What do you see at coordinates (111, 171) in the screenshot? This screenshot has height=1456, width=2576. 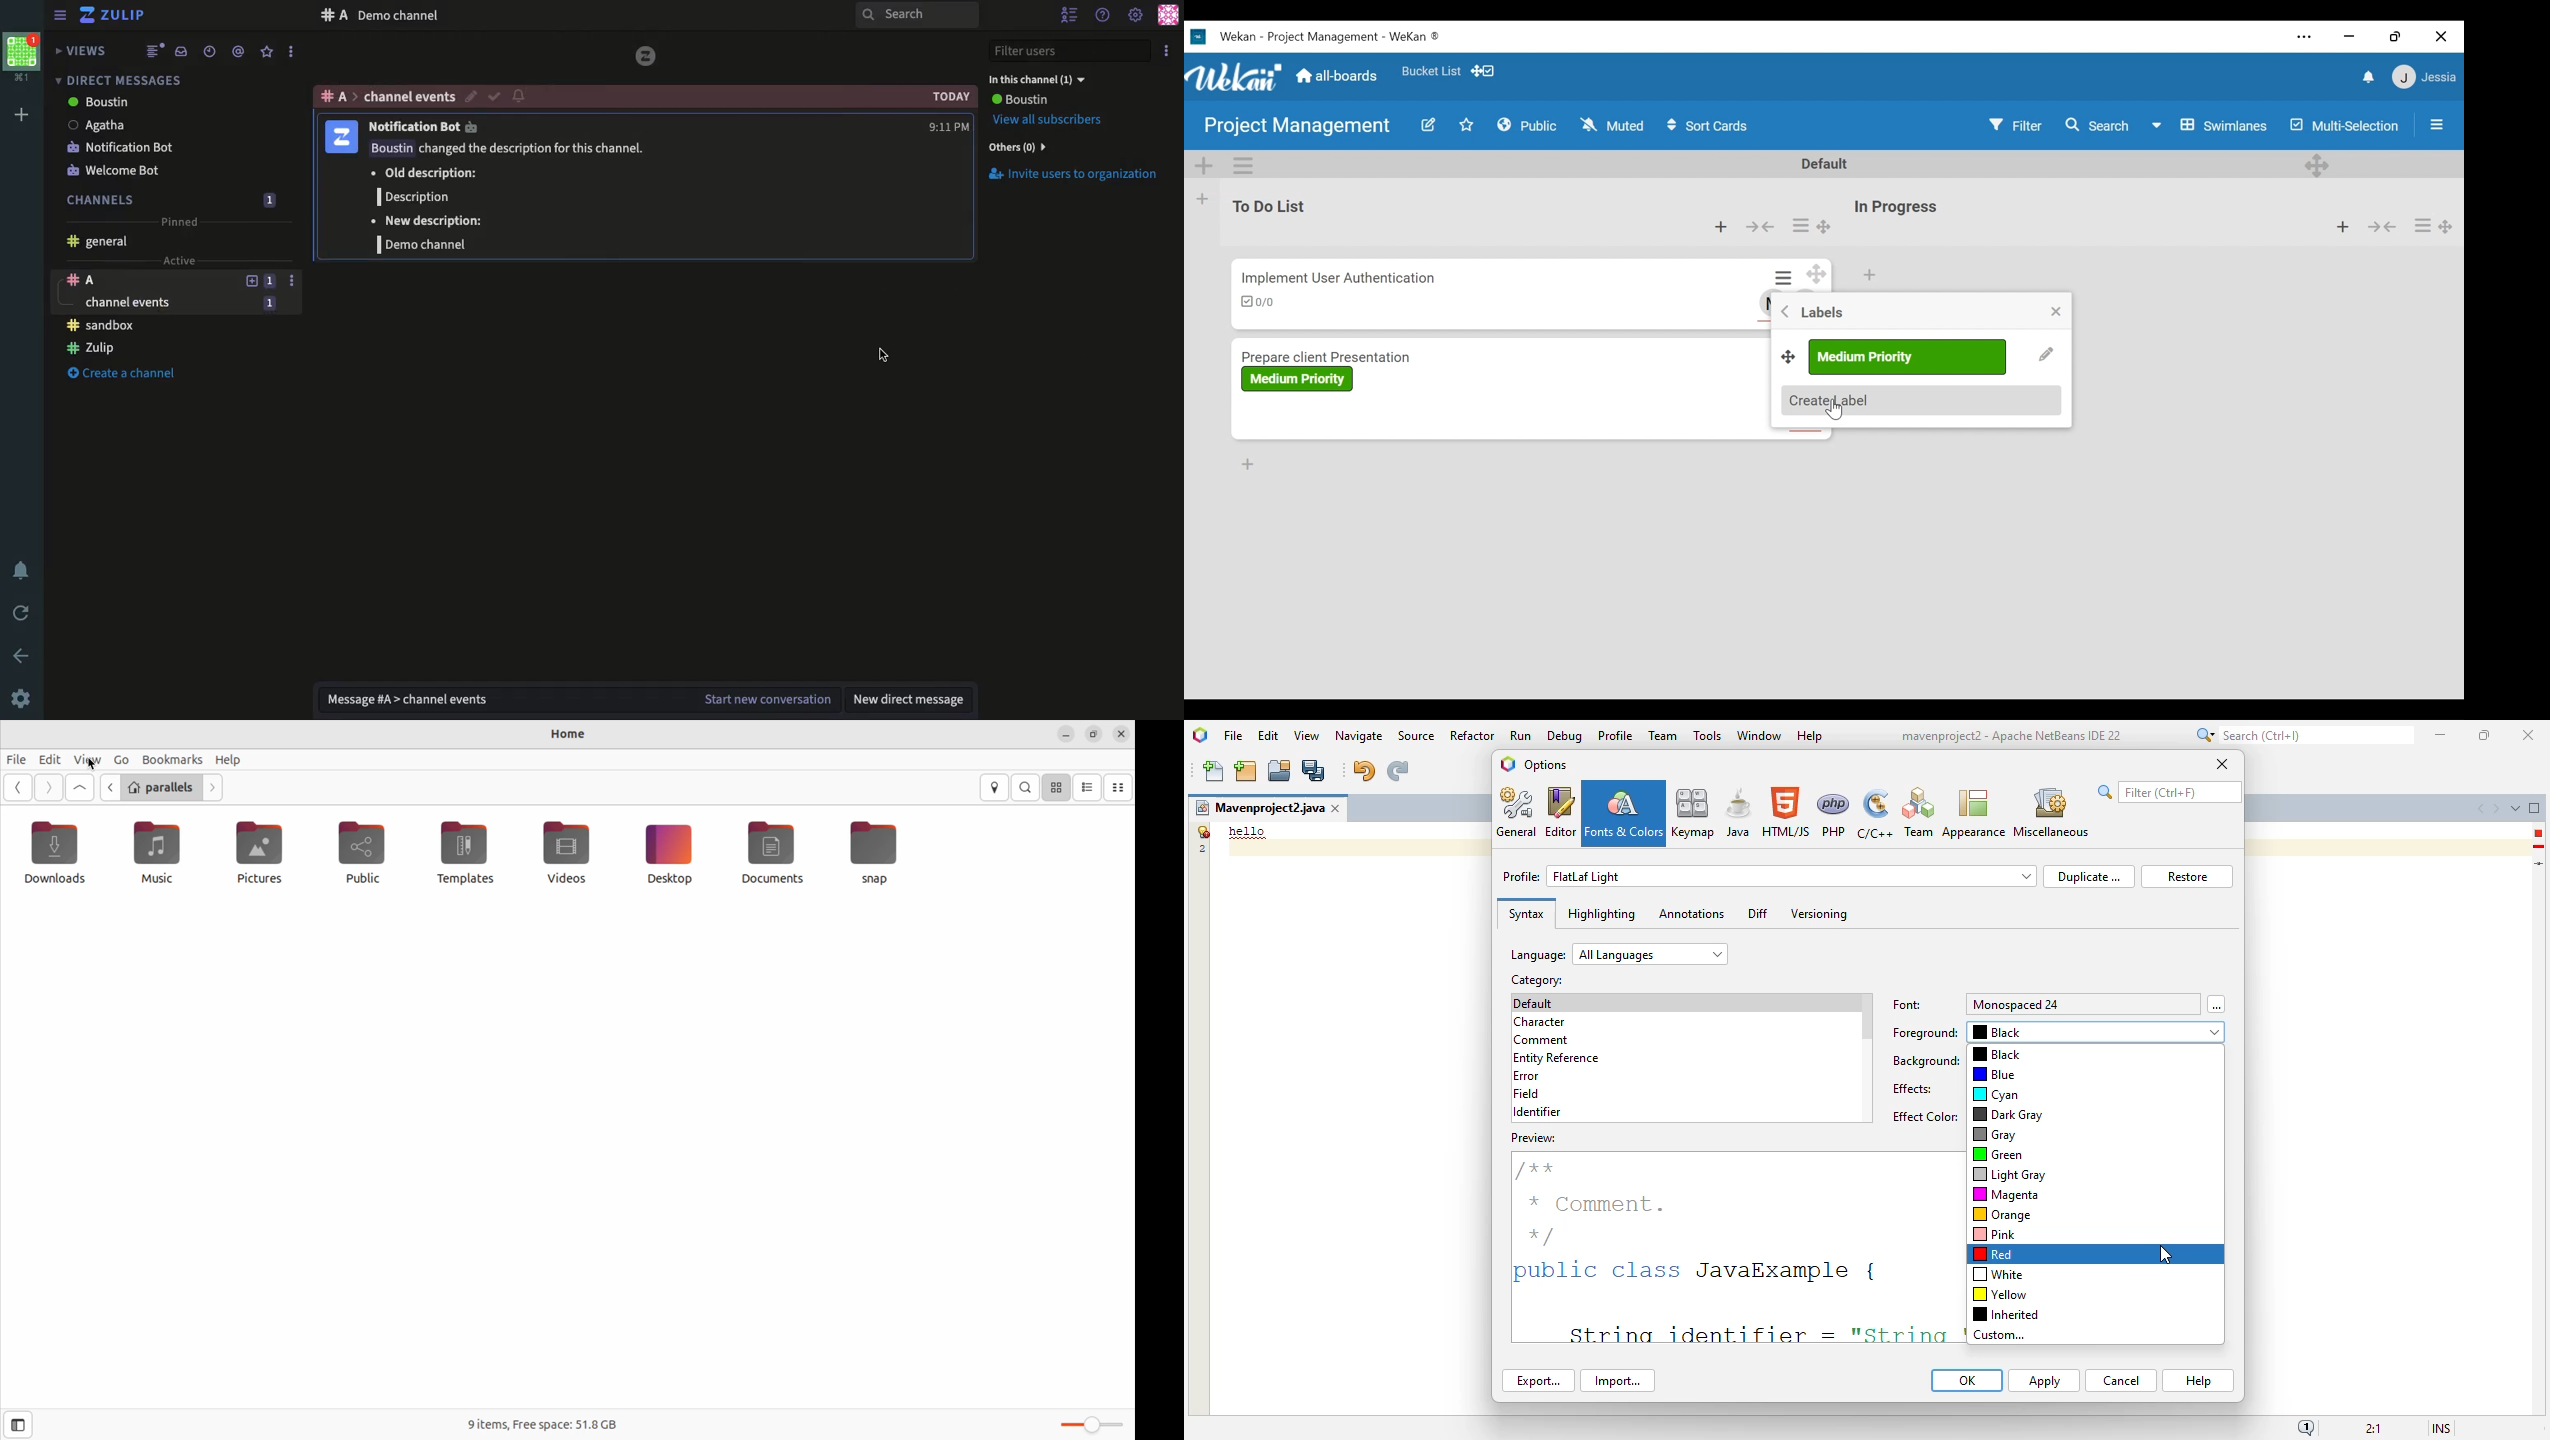 I see `Welcome bot` at bounding box center [111, 171].